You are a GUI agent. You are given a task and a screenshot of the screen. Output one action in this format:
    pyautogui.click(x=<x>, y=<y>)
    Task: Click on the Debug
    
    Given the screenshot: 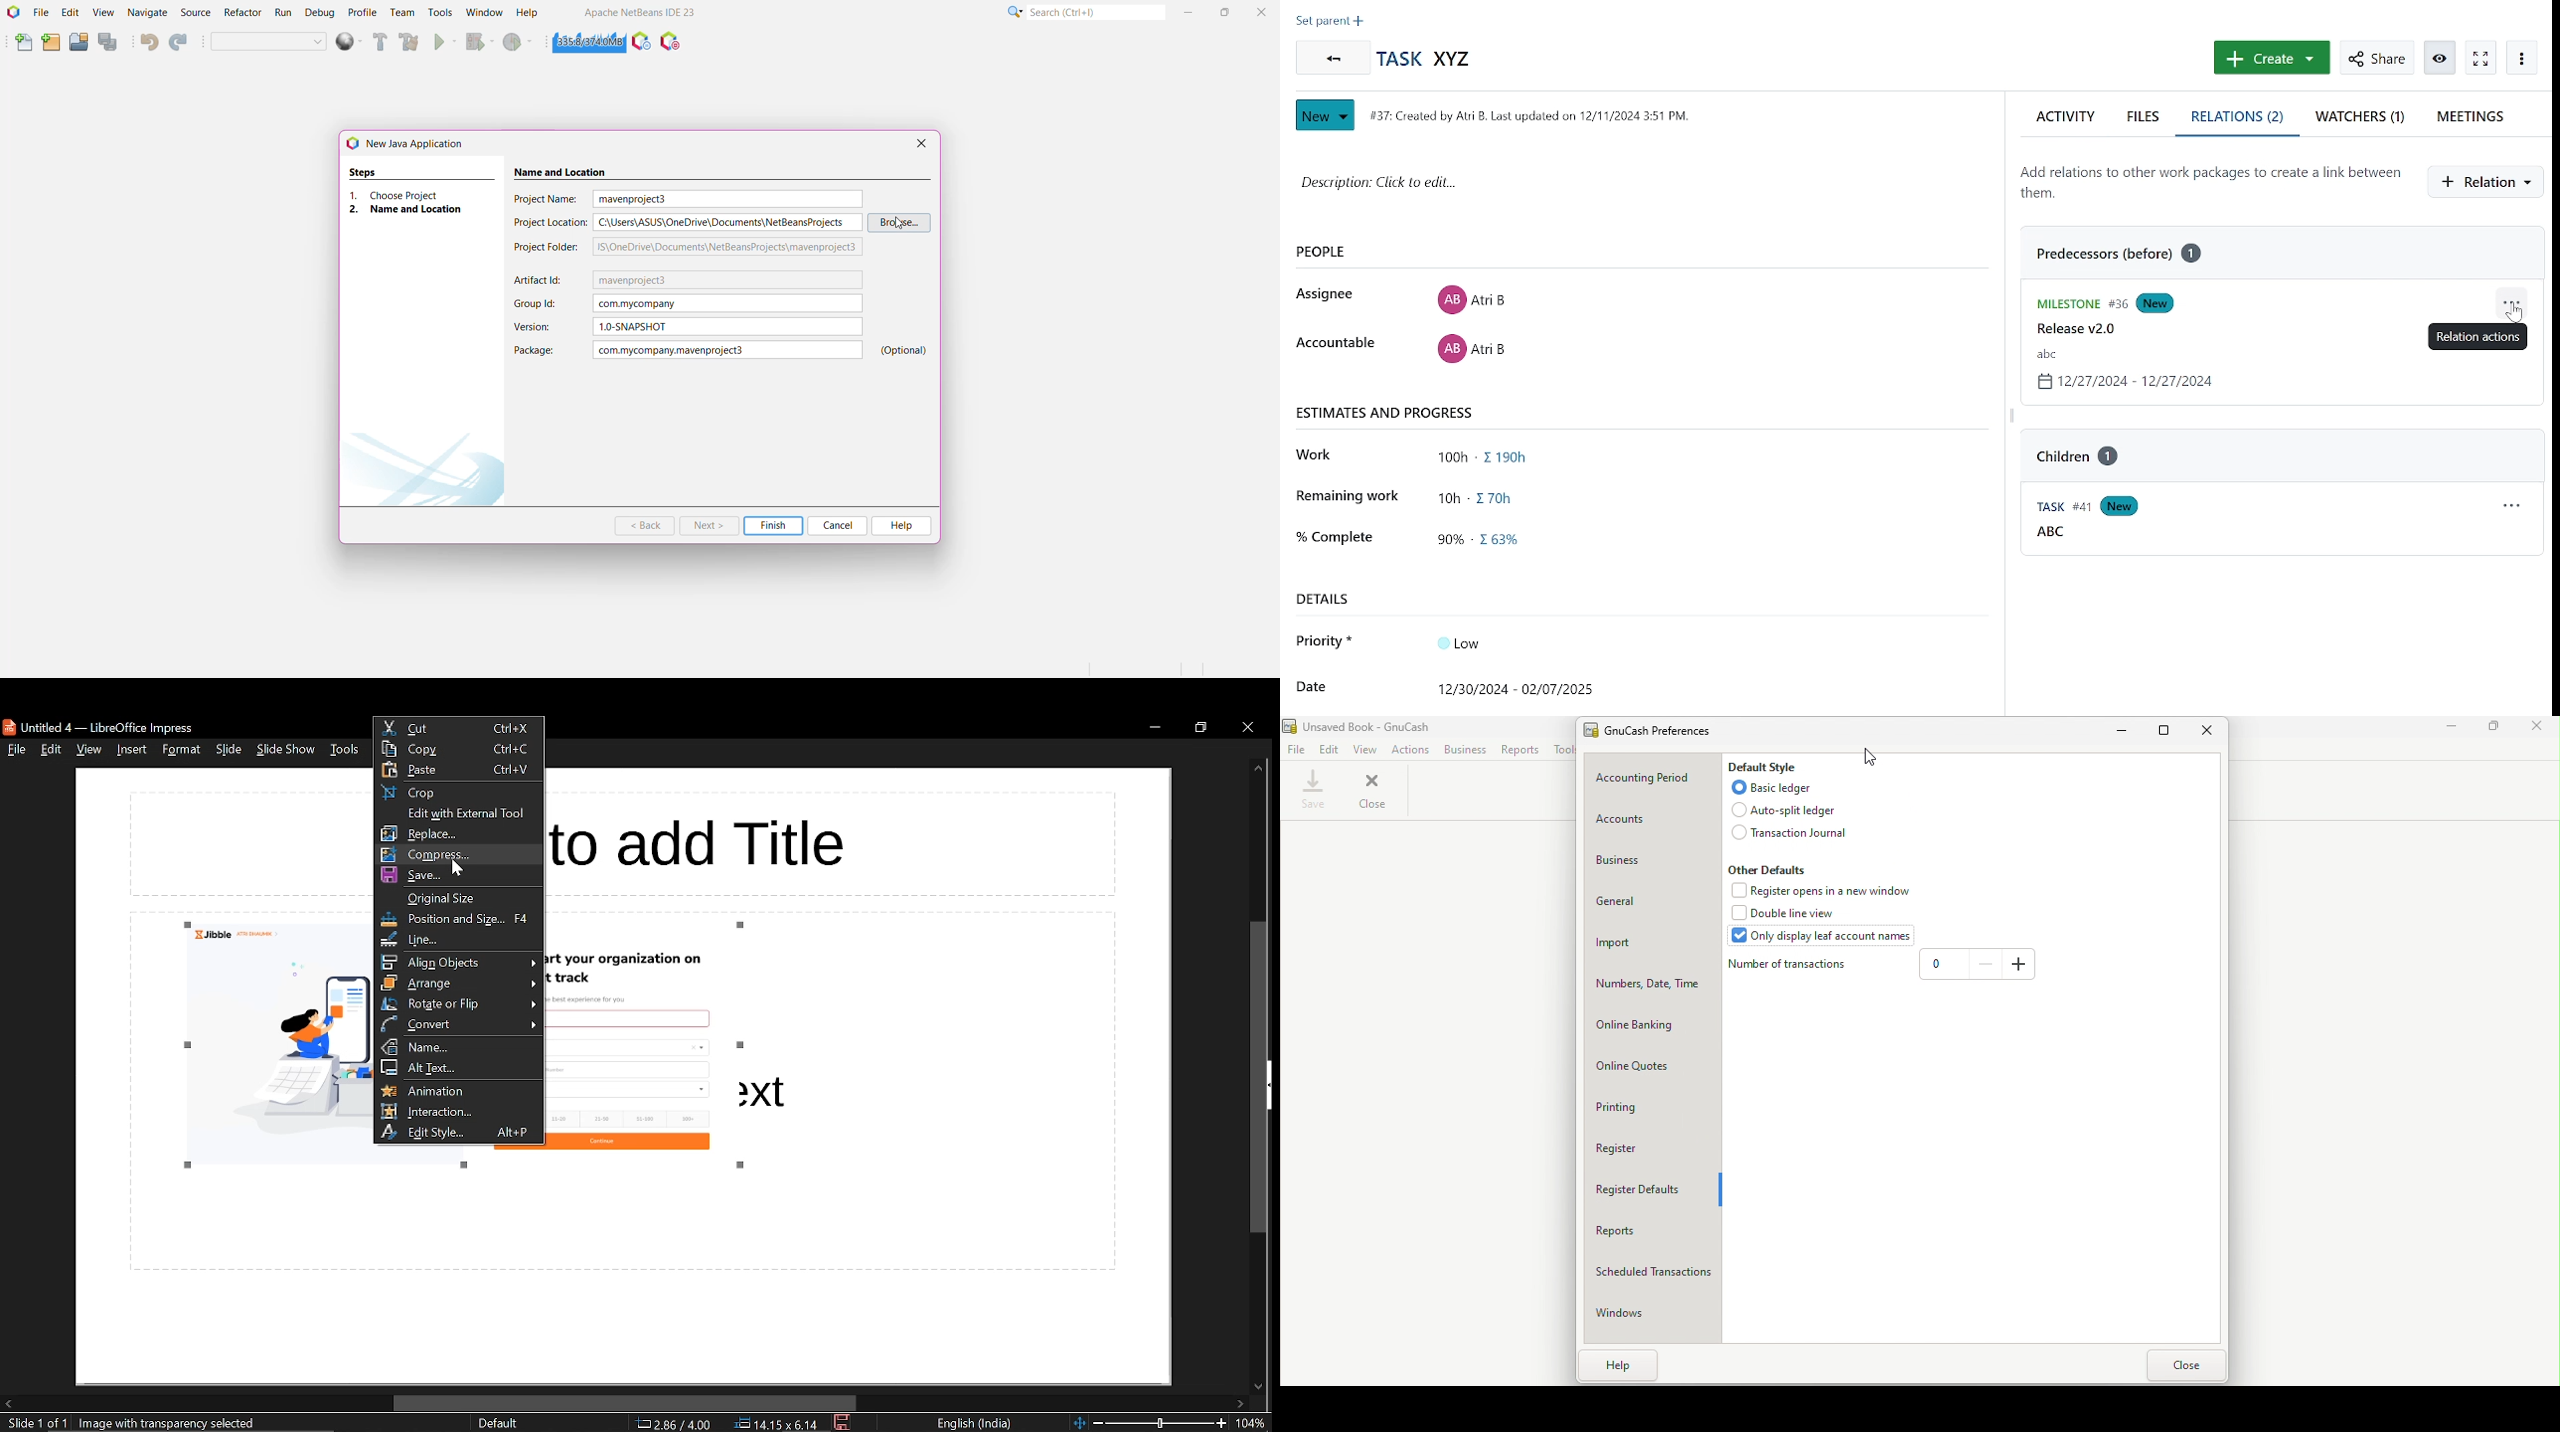 What is the action you would take?
    pyautogui.click(x=319, y=13)
    